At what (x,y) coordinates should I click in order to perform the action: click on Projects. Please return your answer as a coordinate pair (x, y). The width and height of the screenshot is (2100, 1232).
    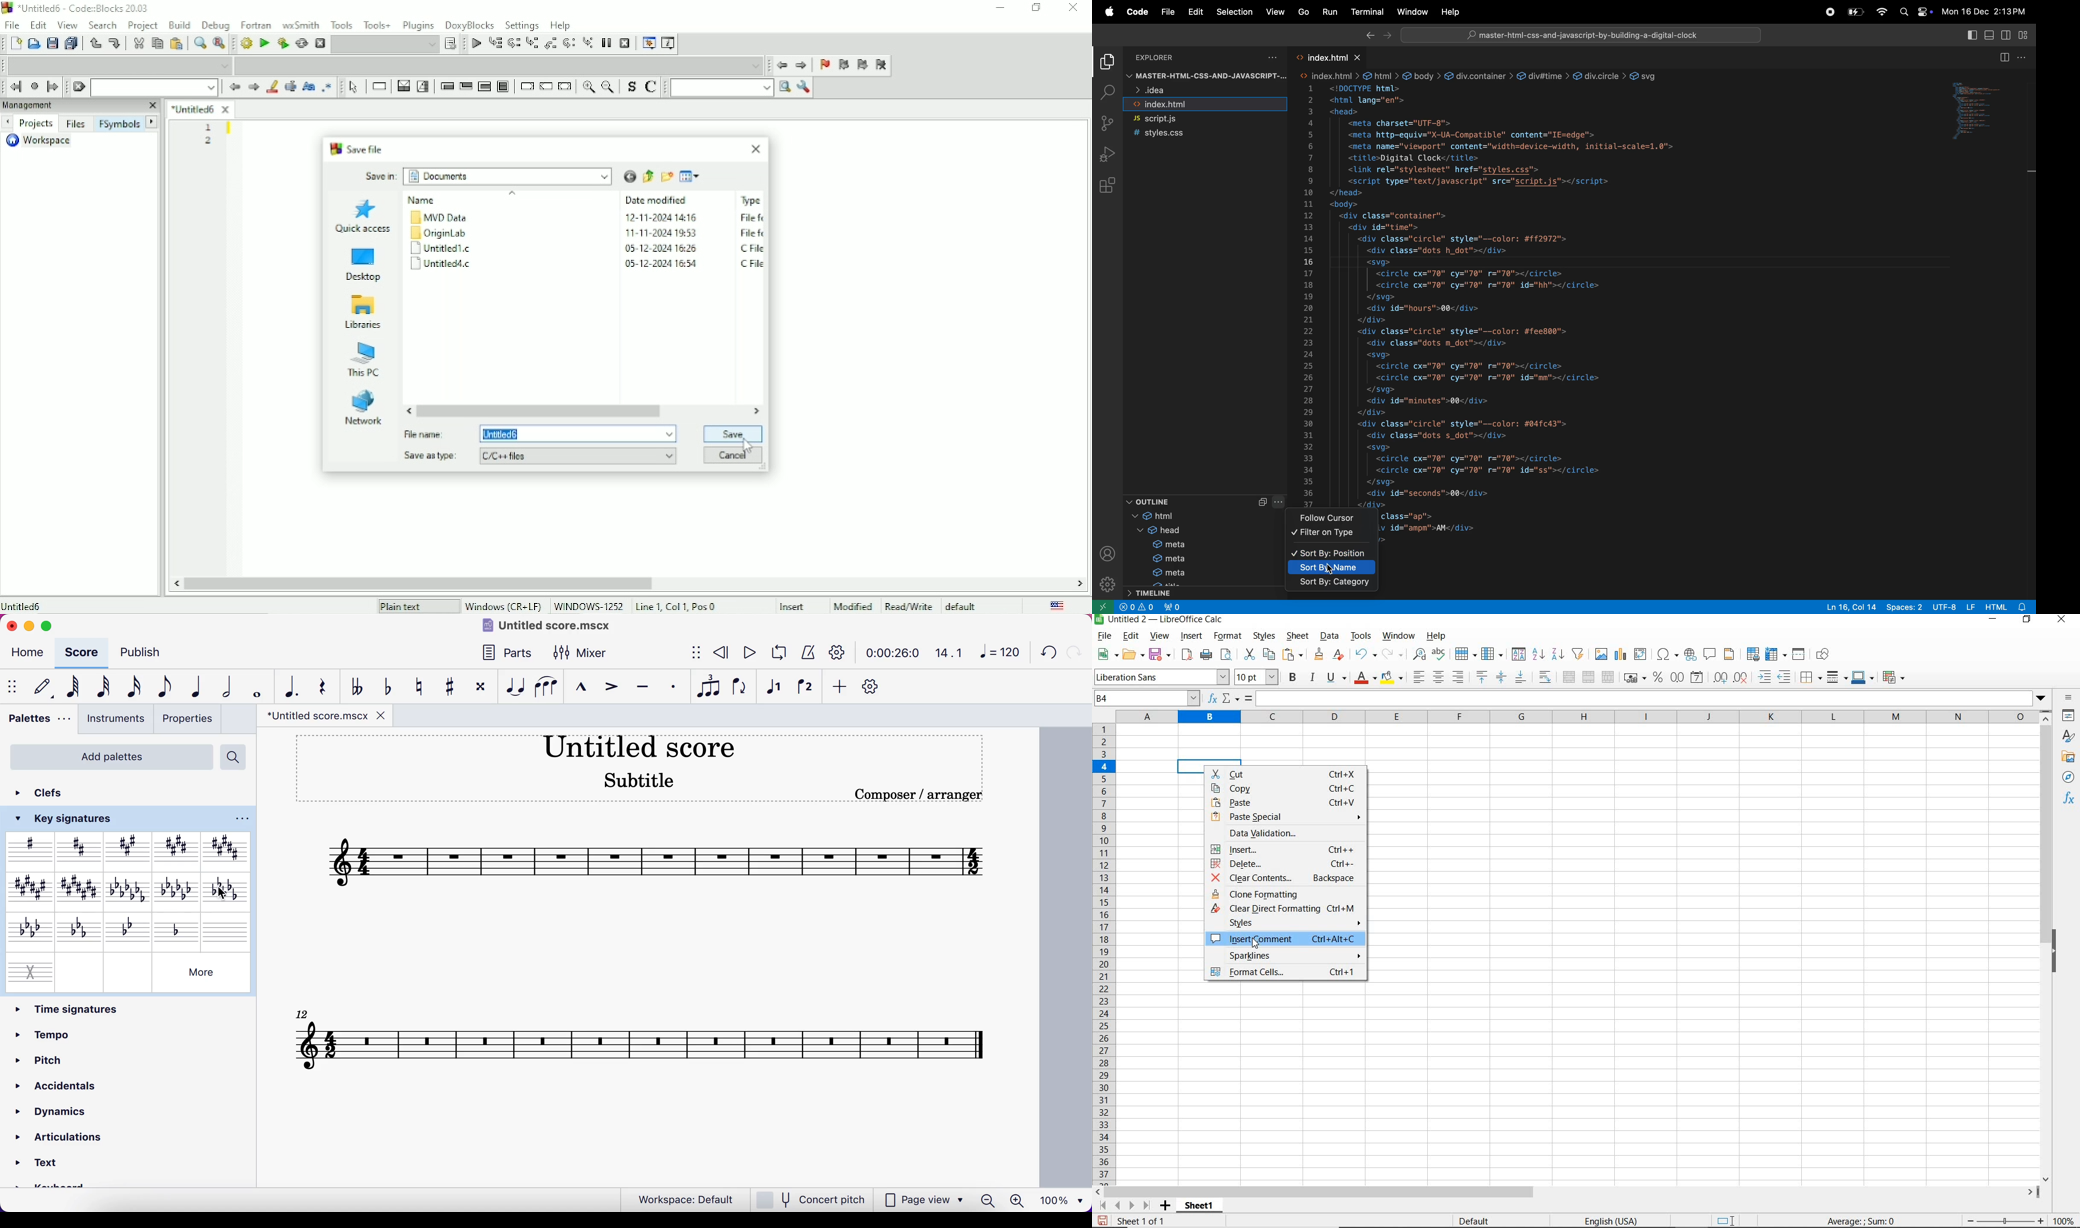
    Looking at the image, I should click on (37, 124).